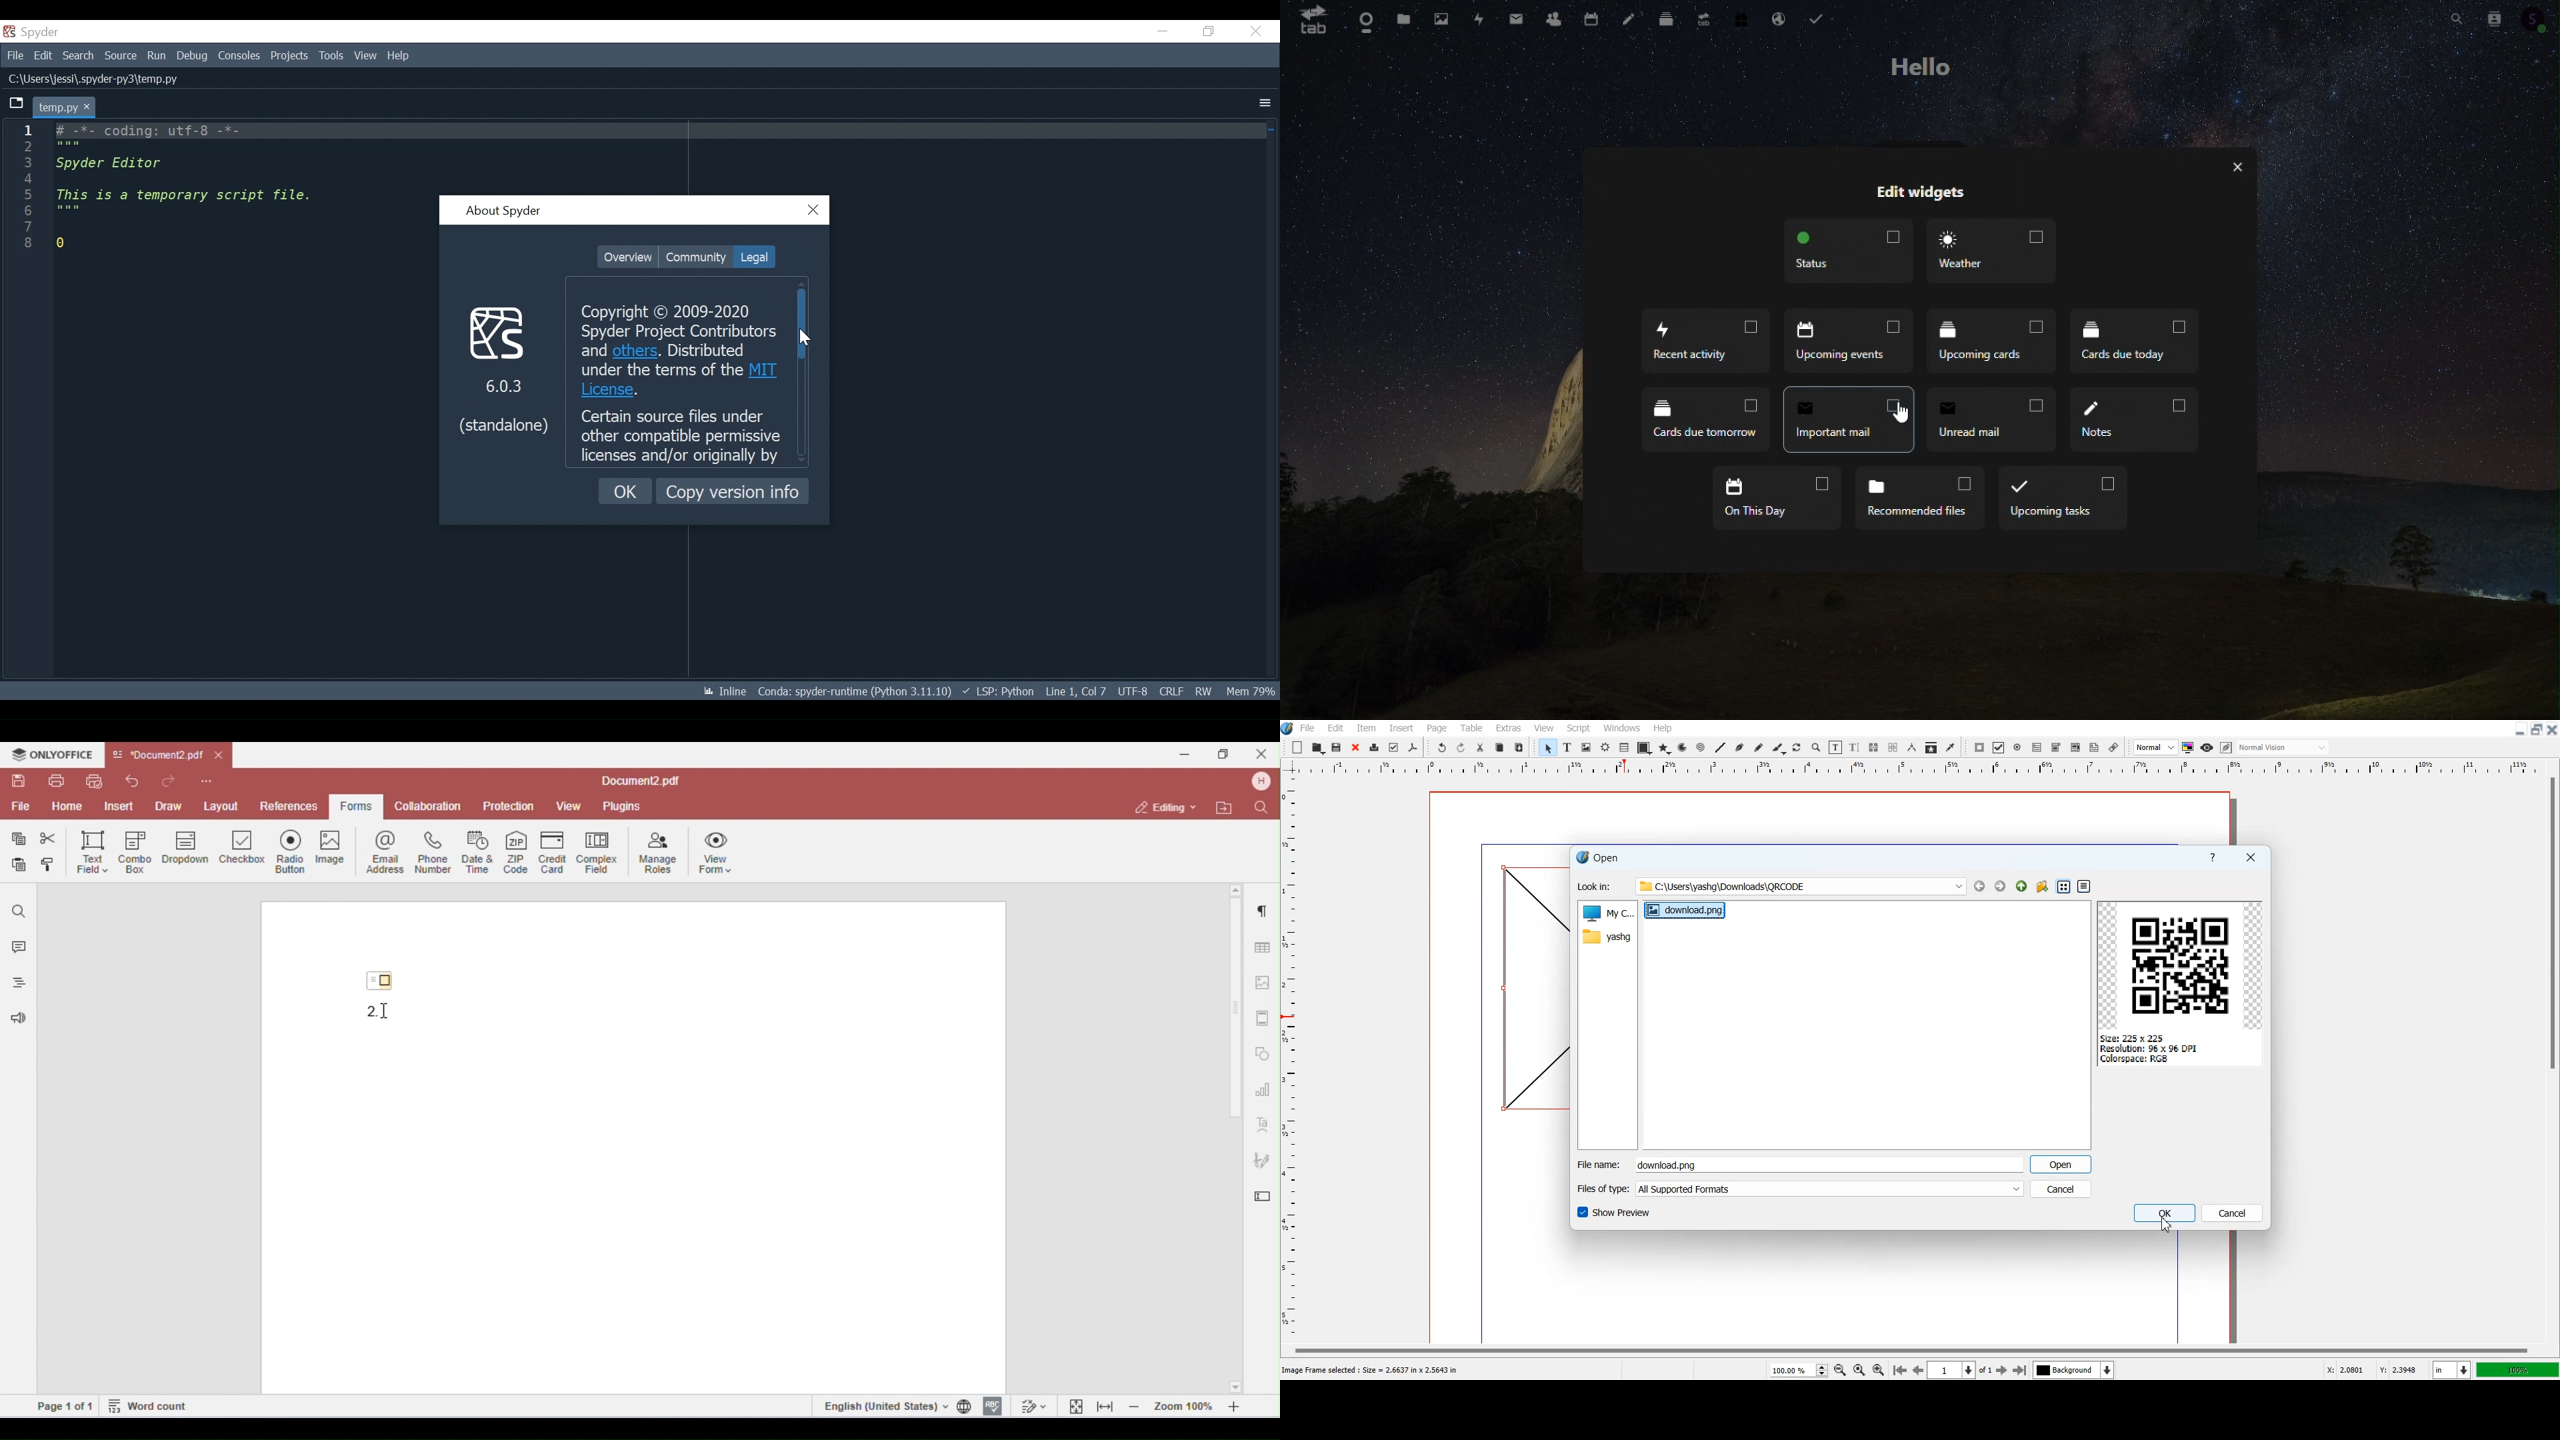 The image size is (2576, 1456). Describe the element at coordinates (1701, 344) in the screenshot. I see `Recent activity` at that location.